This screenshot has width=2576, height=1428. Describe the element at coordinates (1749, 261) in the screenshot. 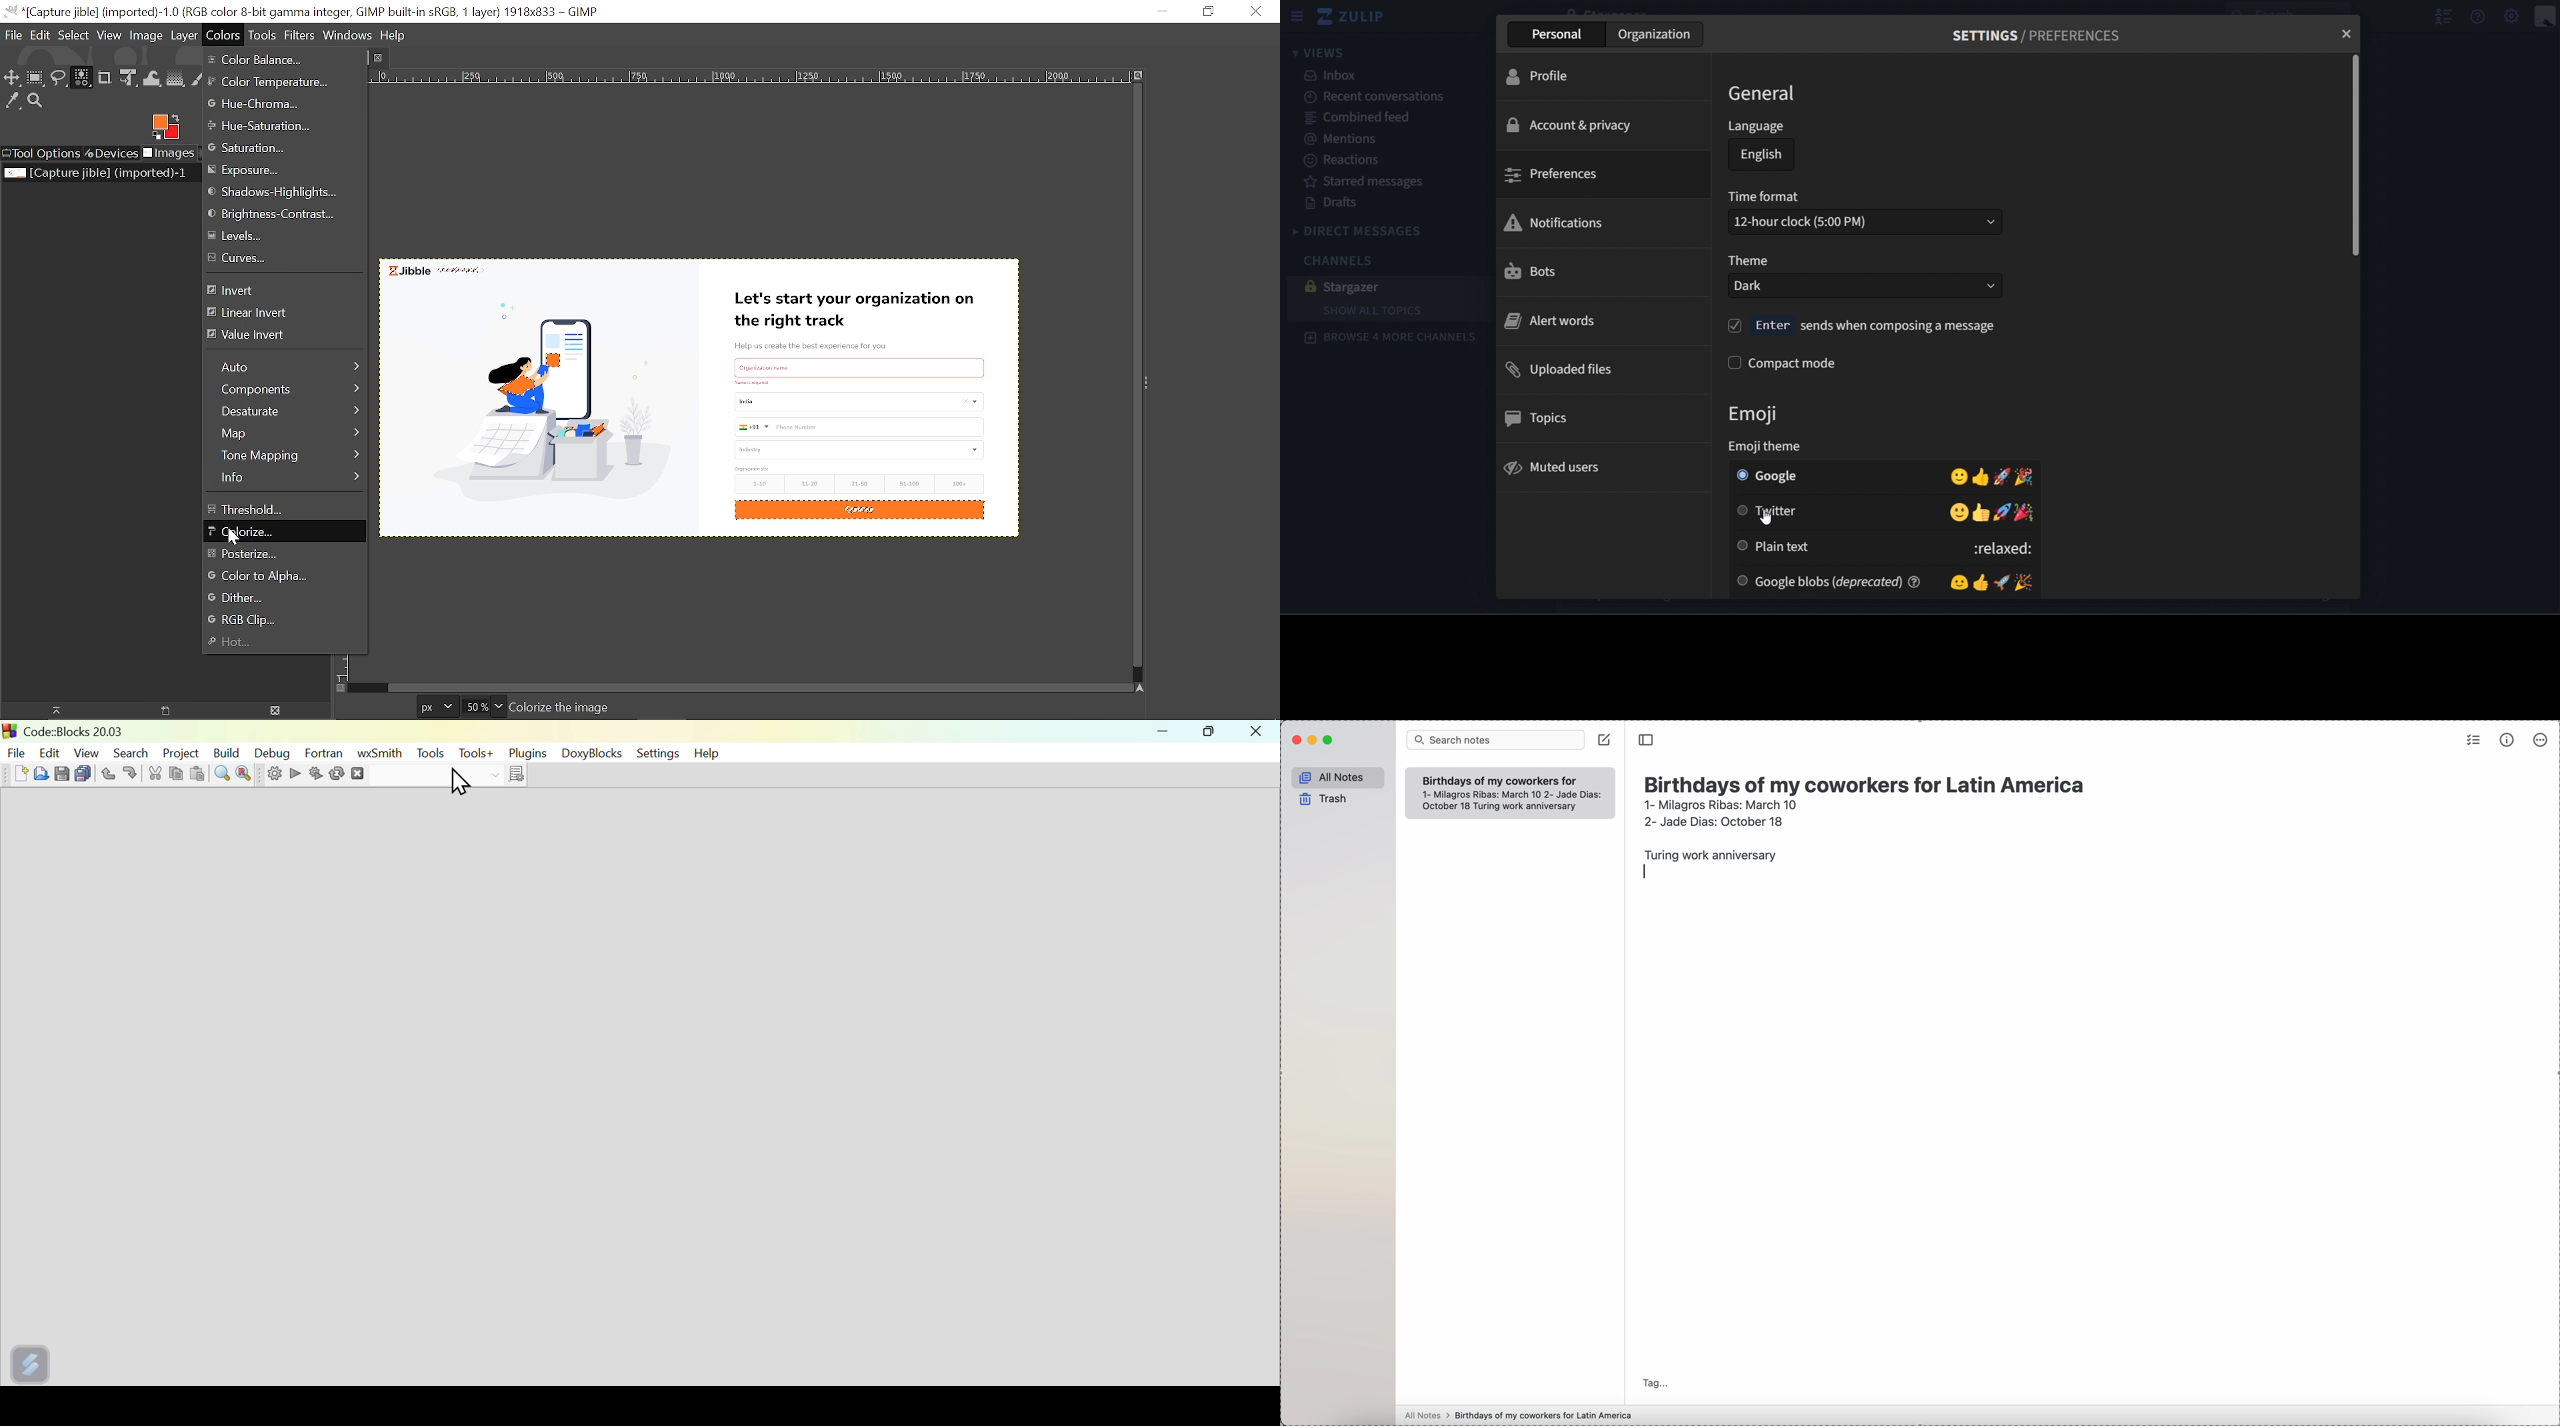

I see `theme` at that location.